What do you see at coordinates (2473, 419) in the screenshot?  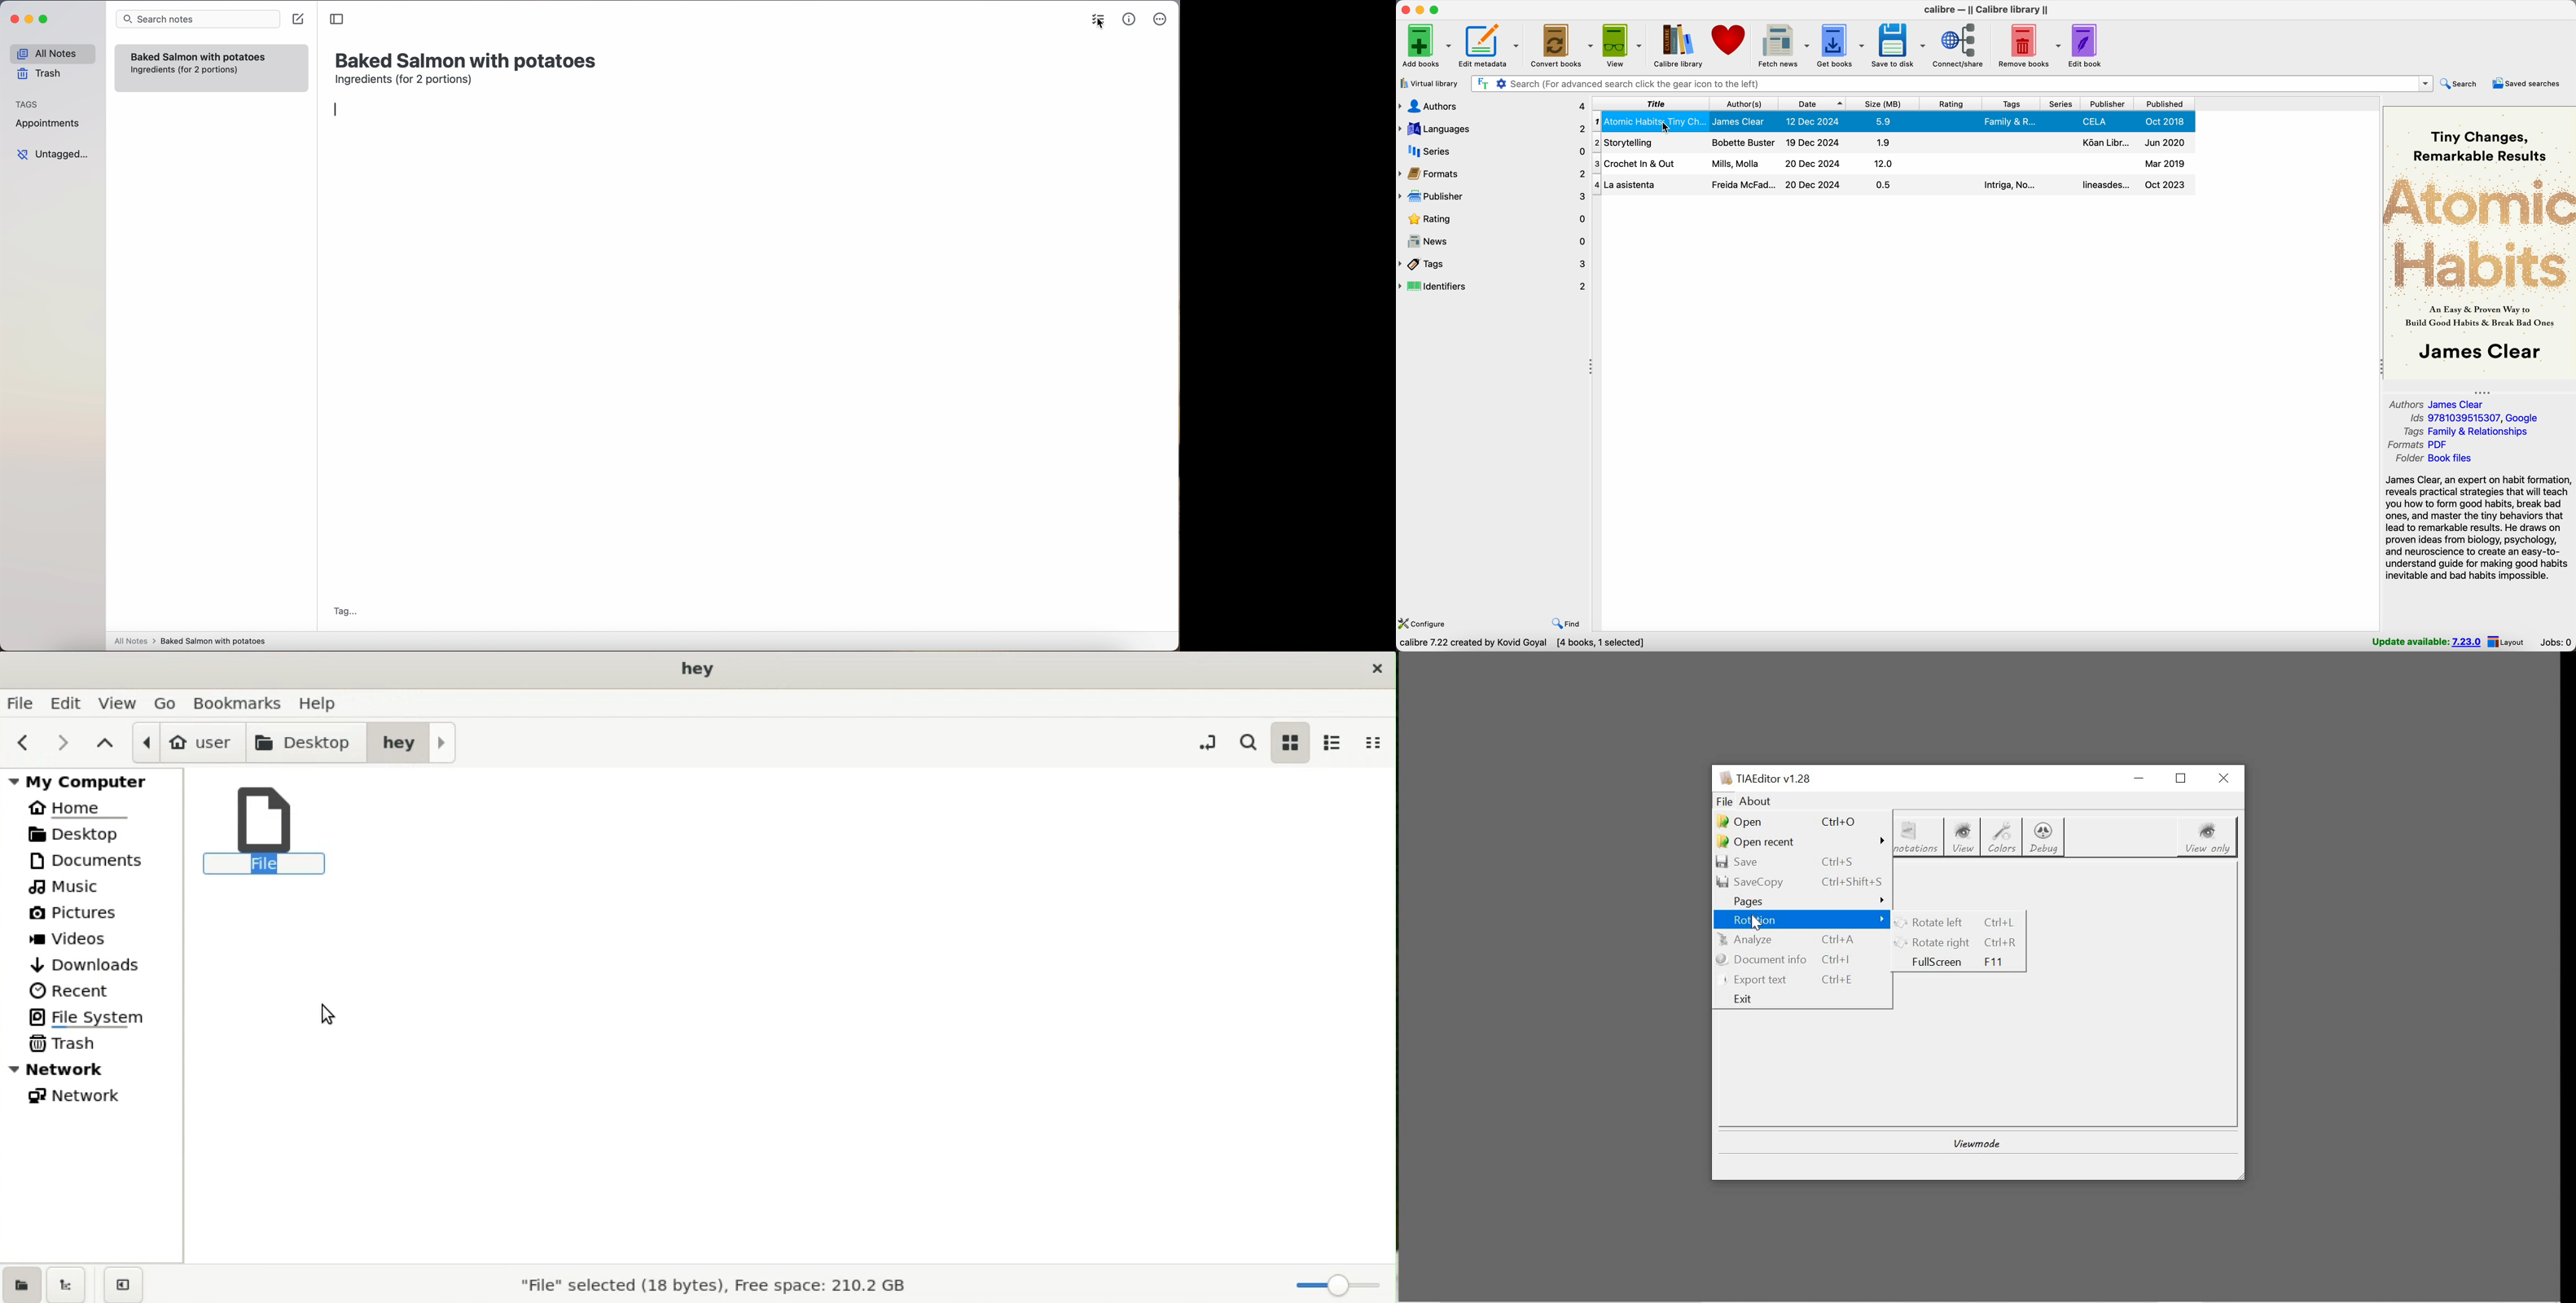 I see `Ids` at bounding box center [2473, 419].